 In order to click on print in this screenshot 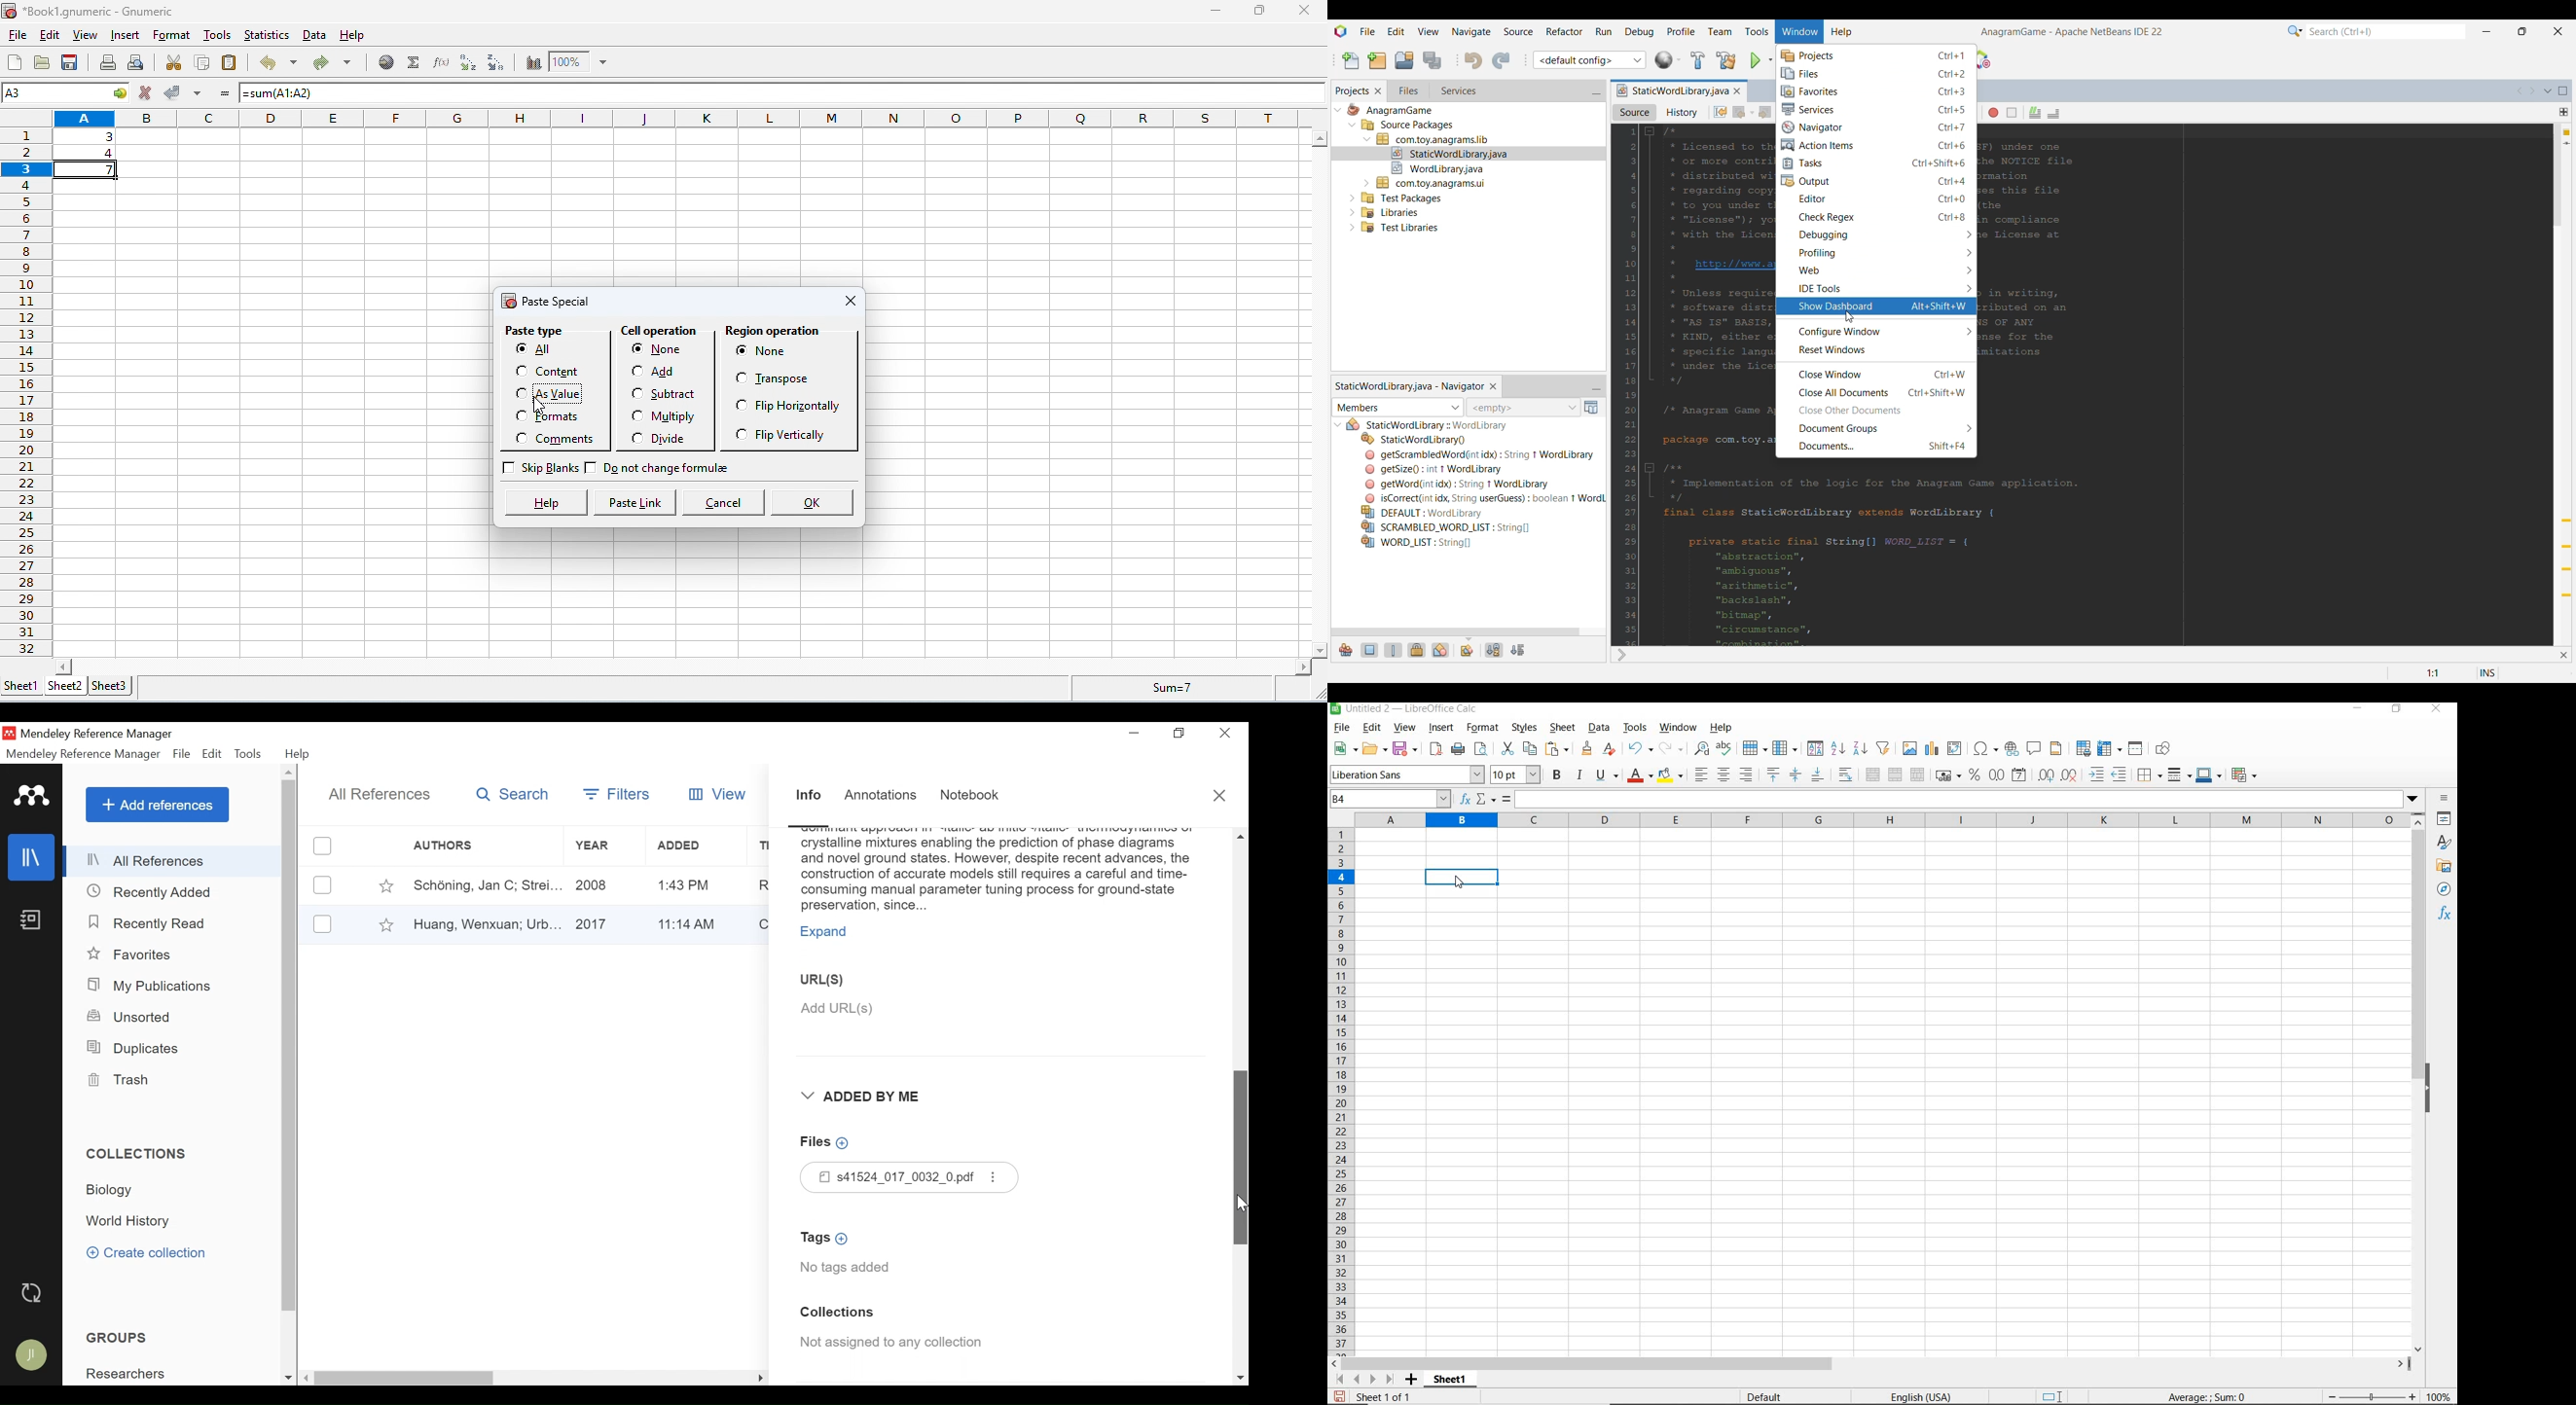, I will do `click(109, 63)`.